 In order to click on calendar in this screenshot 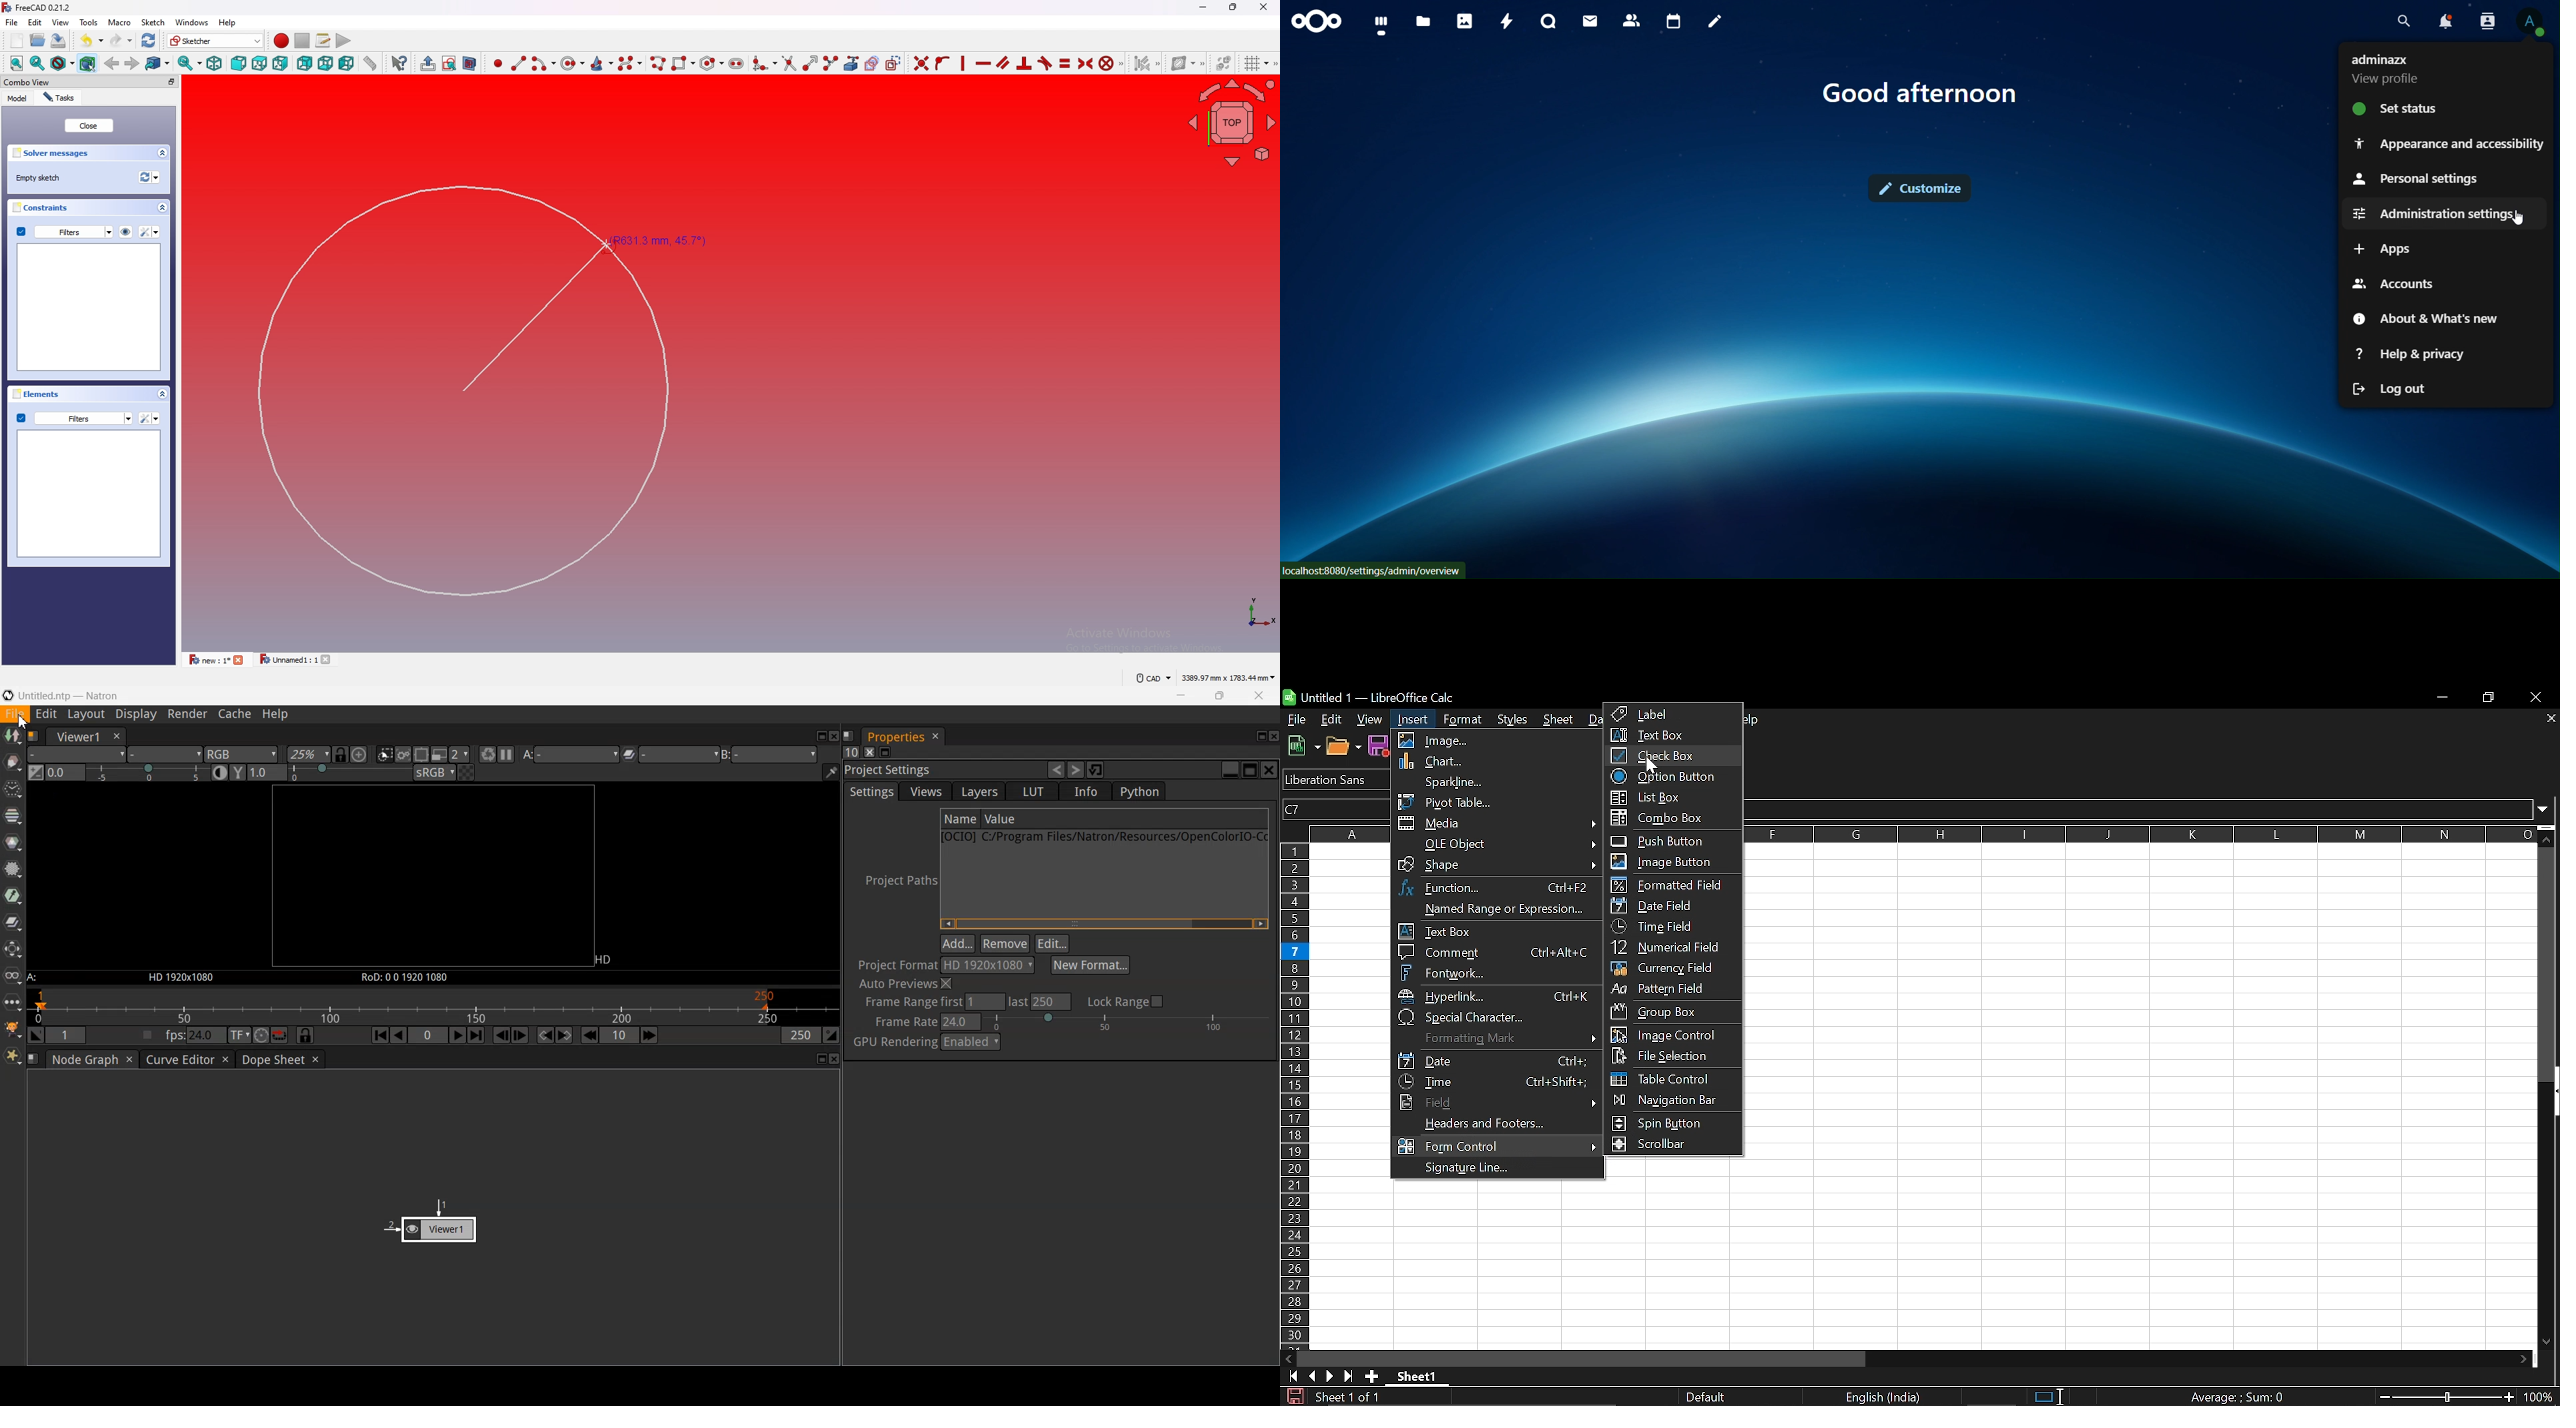, I will do `click(1673, 19)`.